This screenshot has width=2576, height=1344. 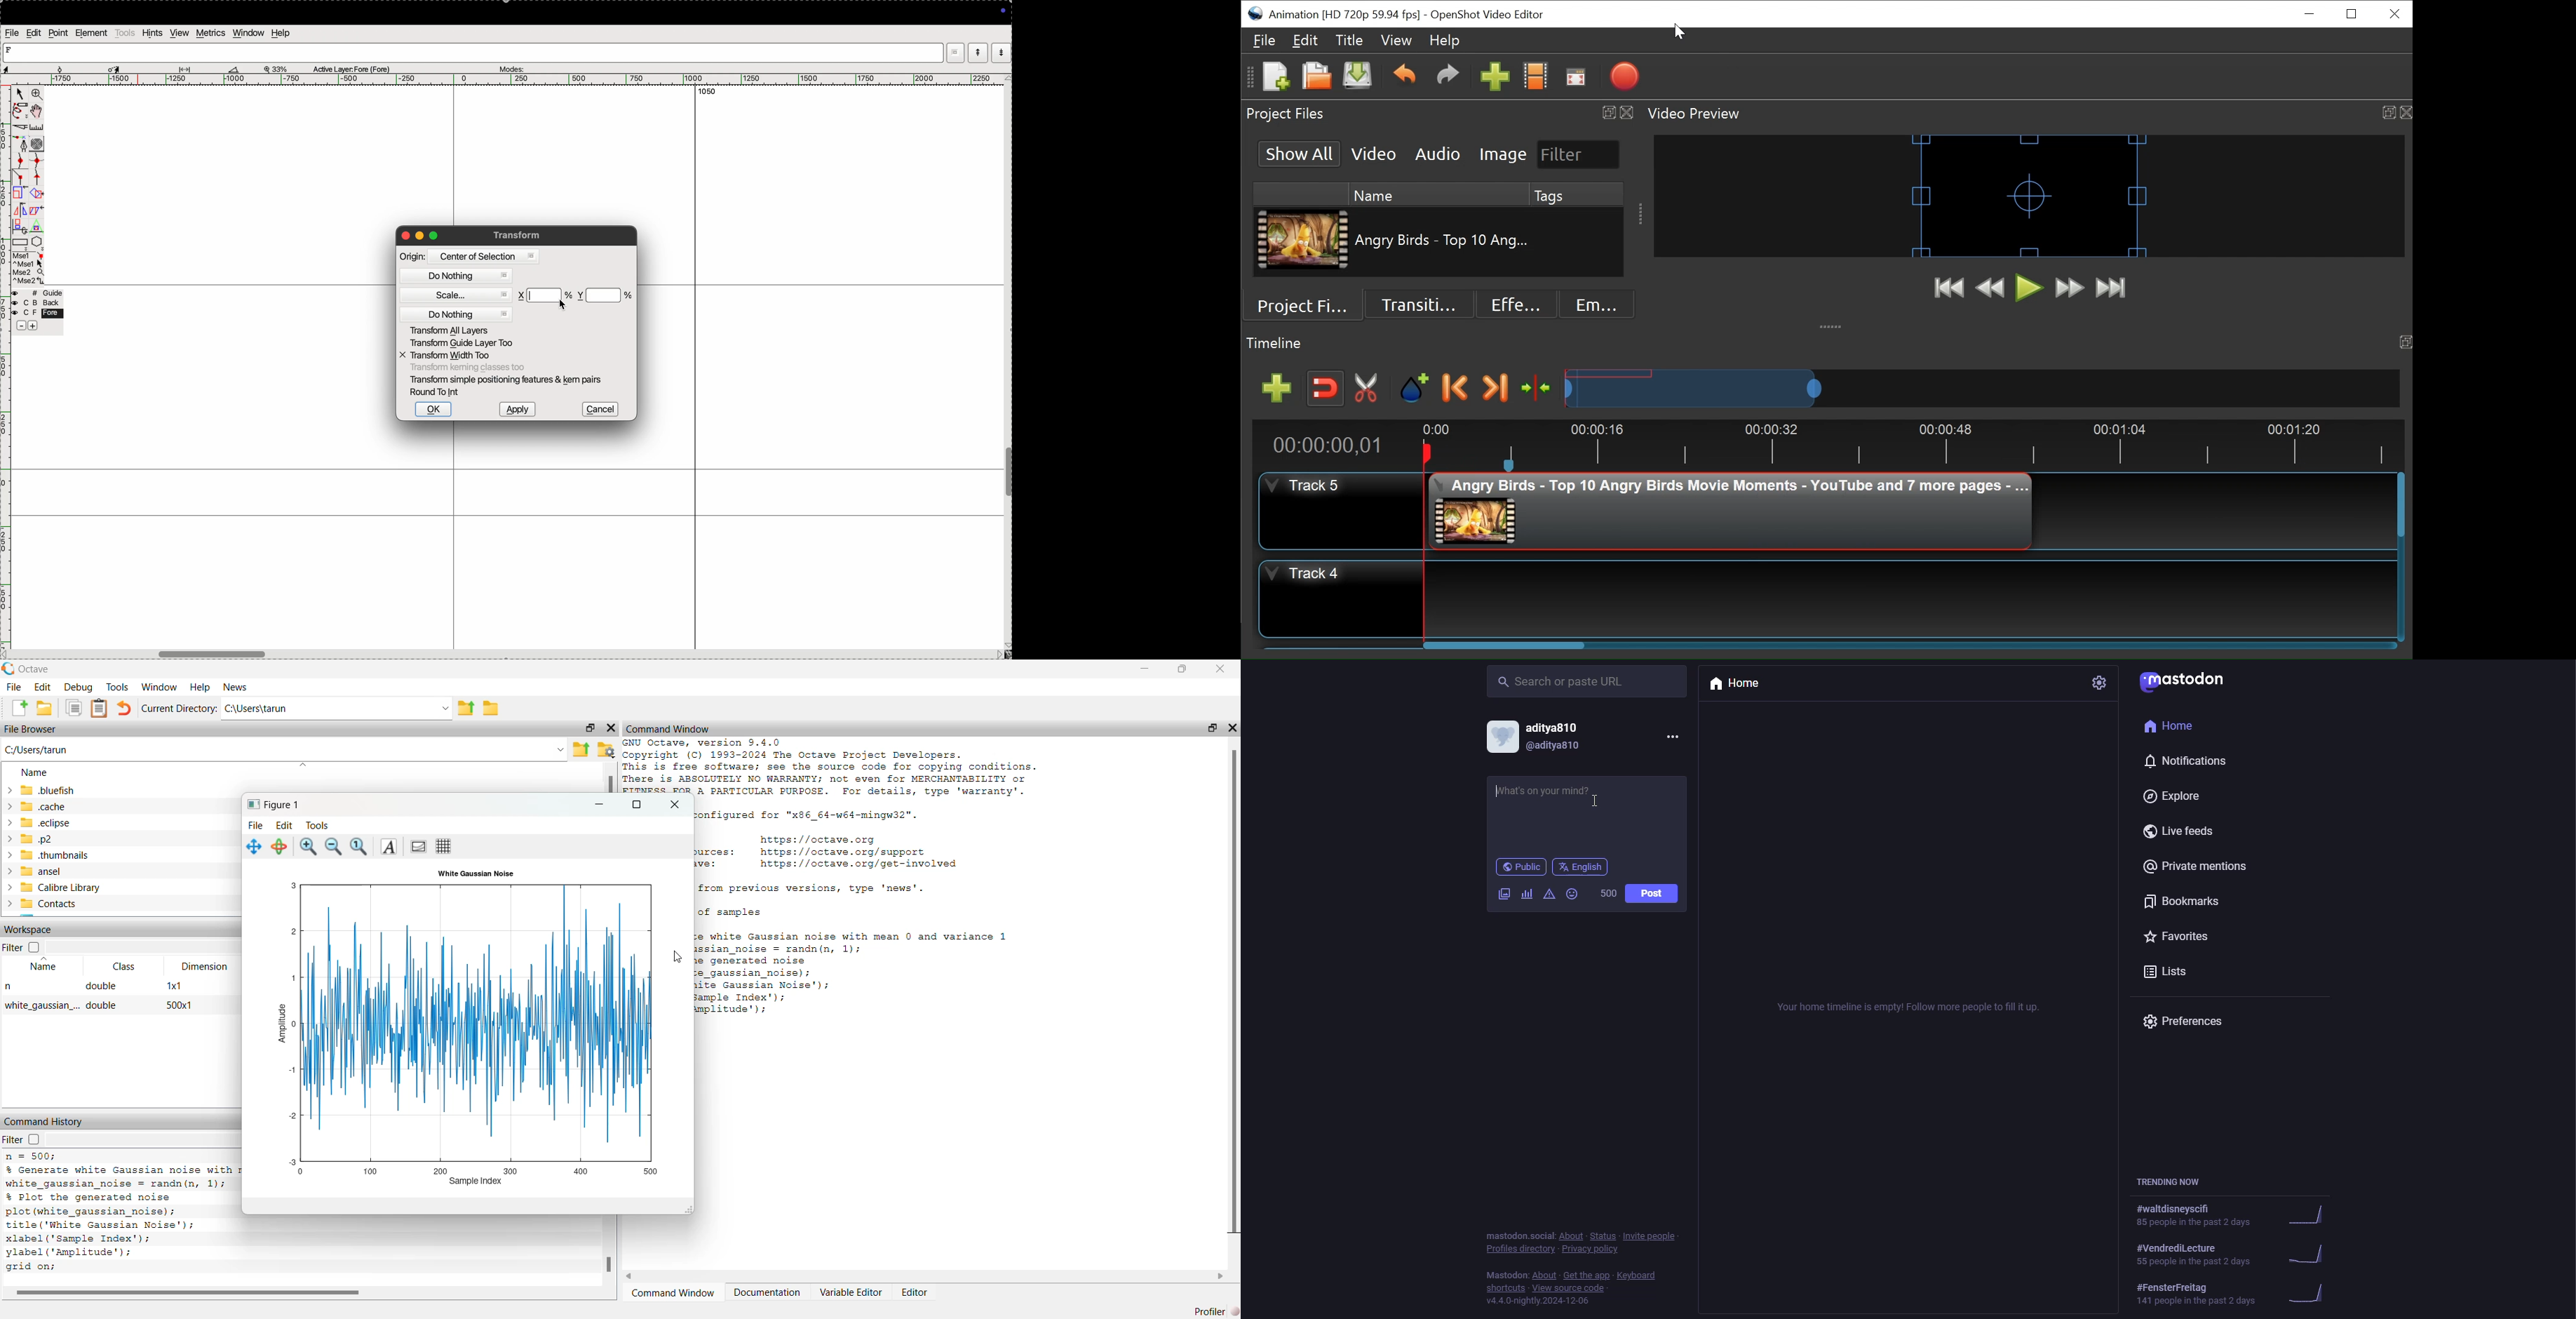 I want to click on do nothing, so click(x=458, y=277).